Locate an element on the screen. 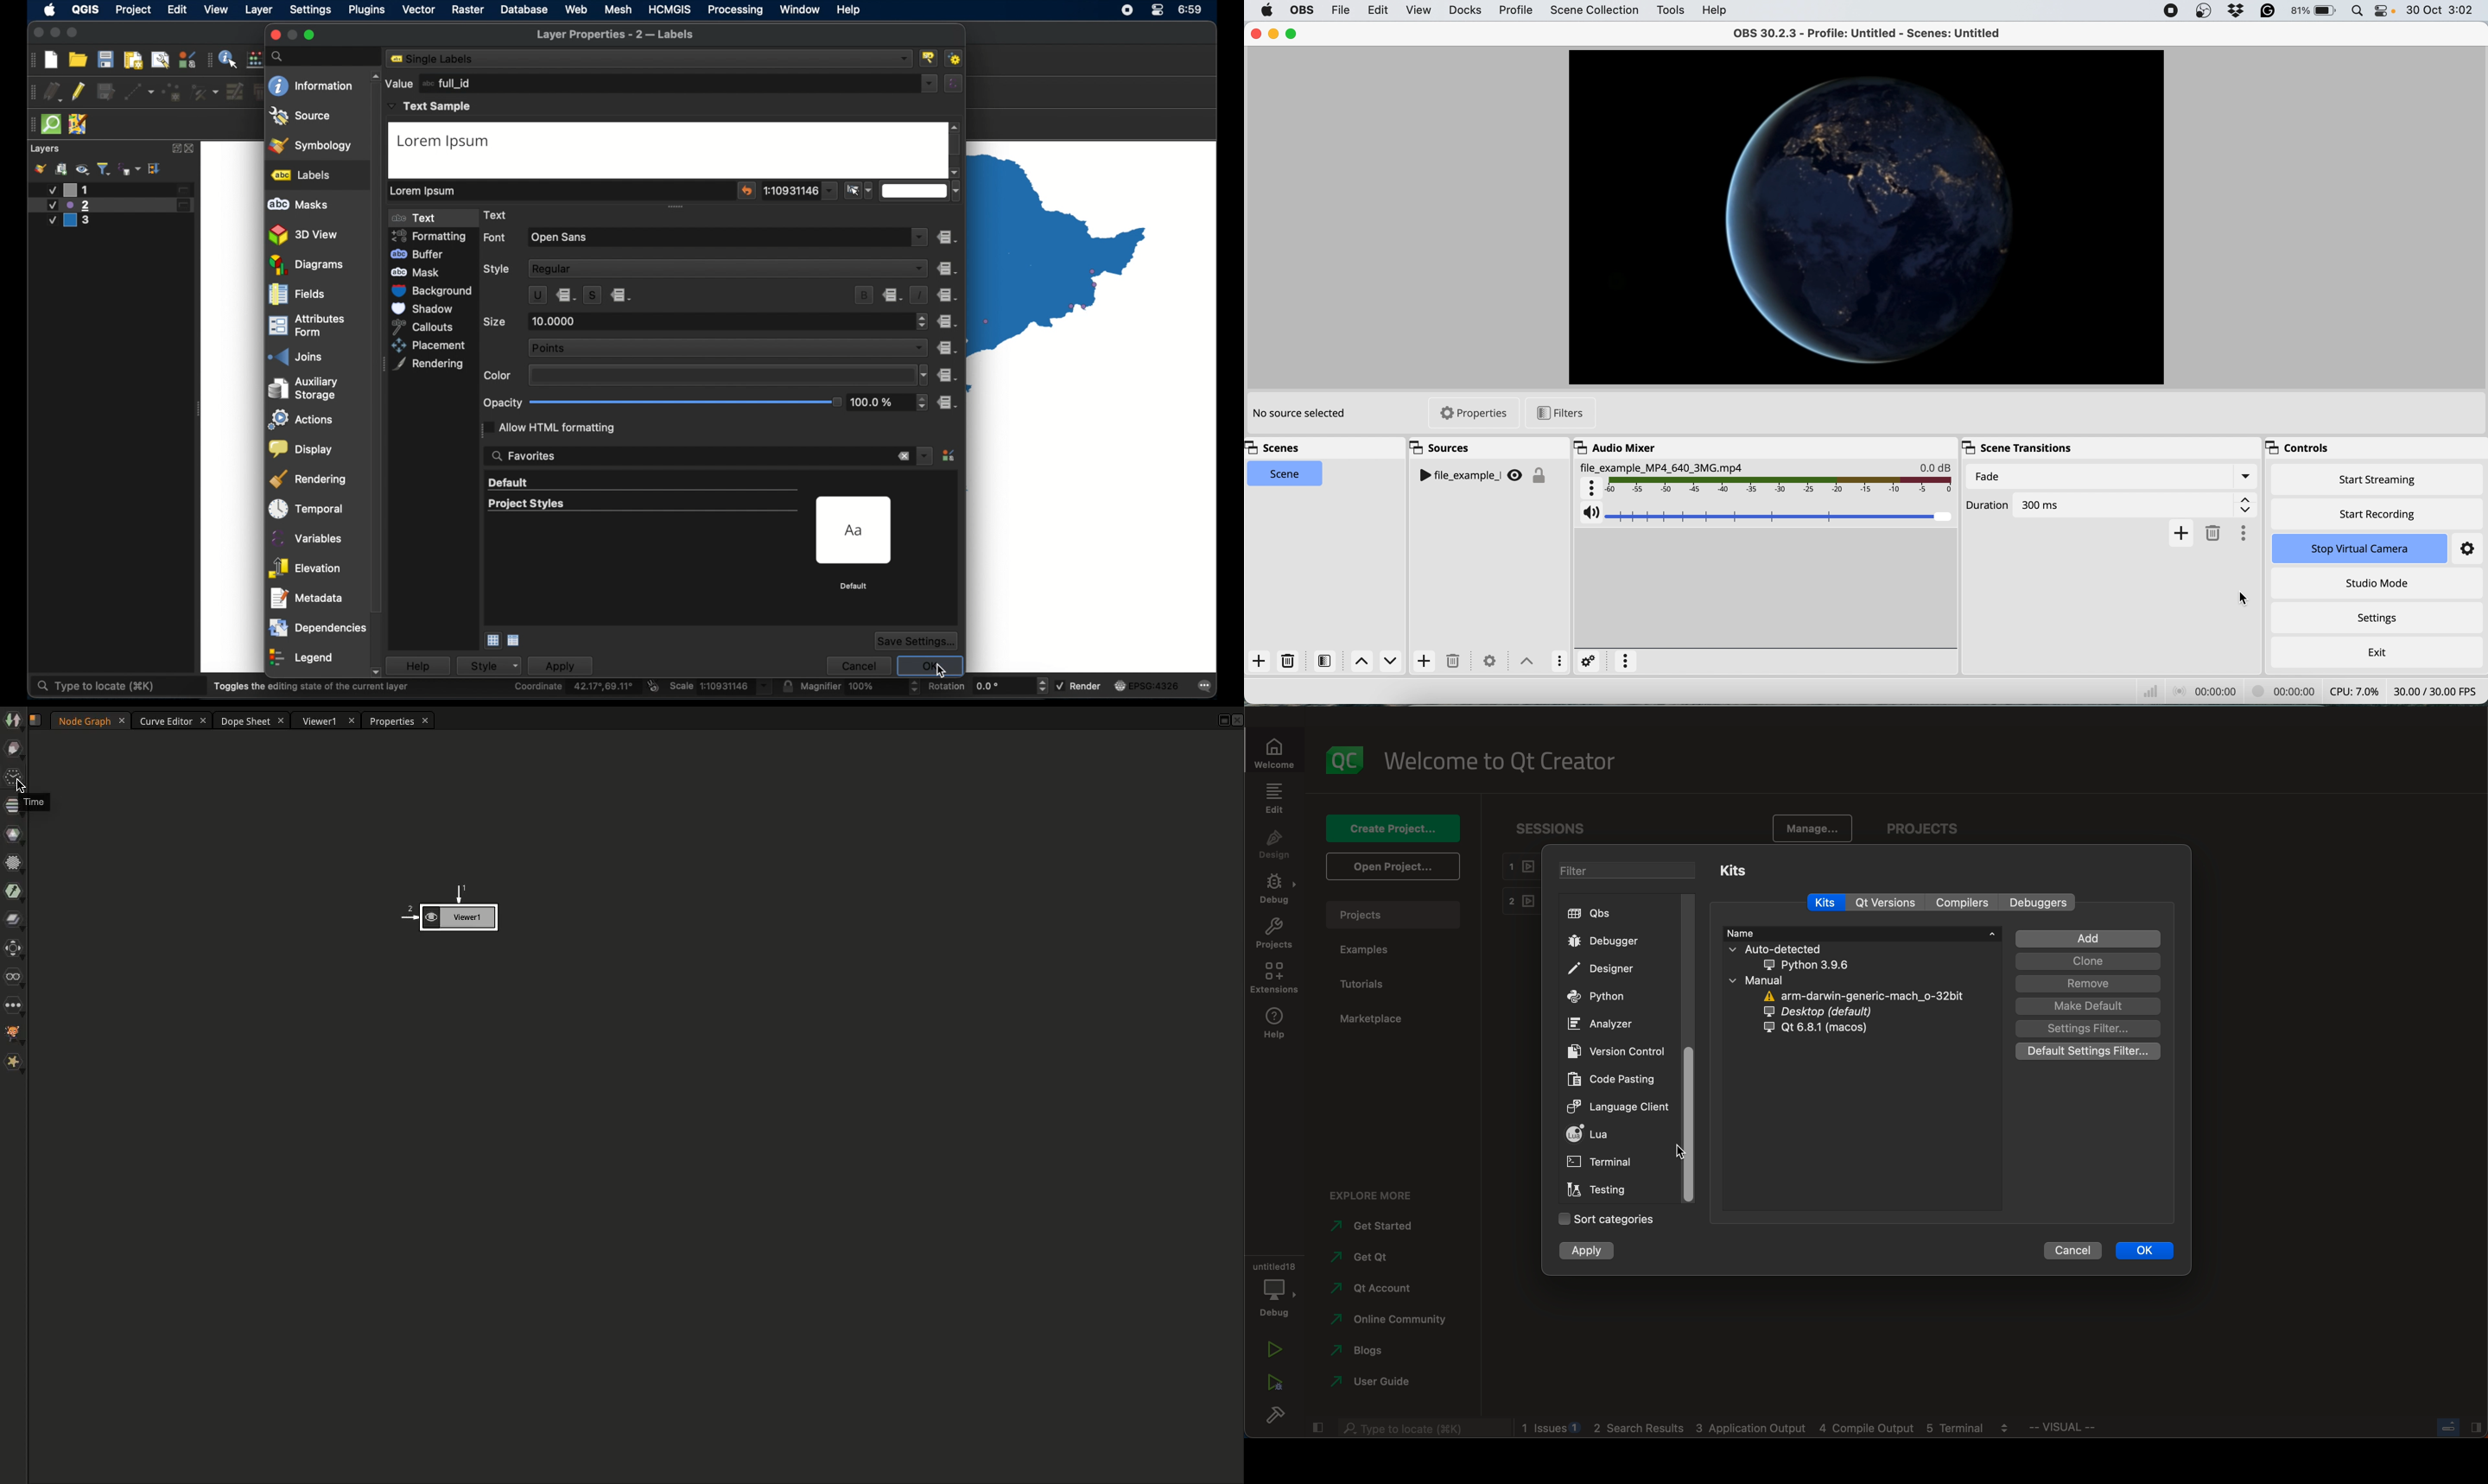  more options is located at coordinates (2242, 534).